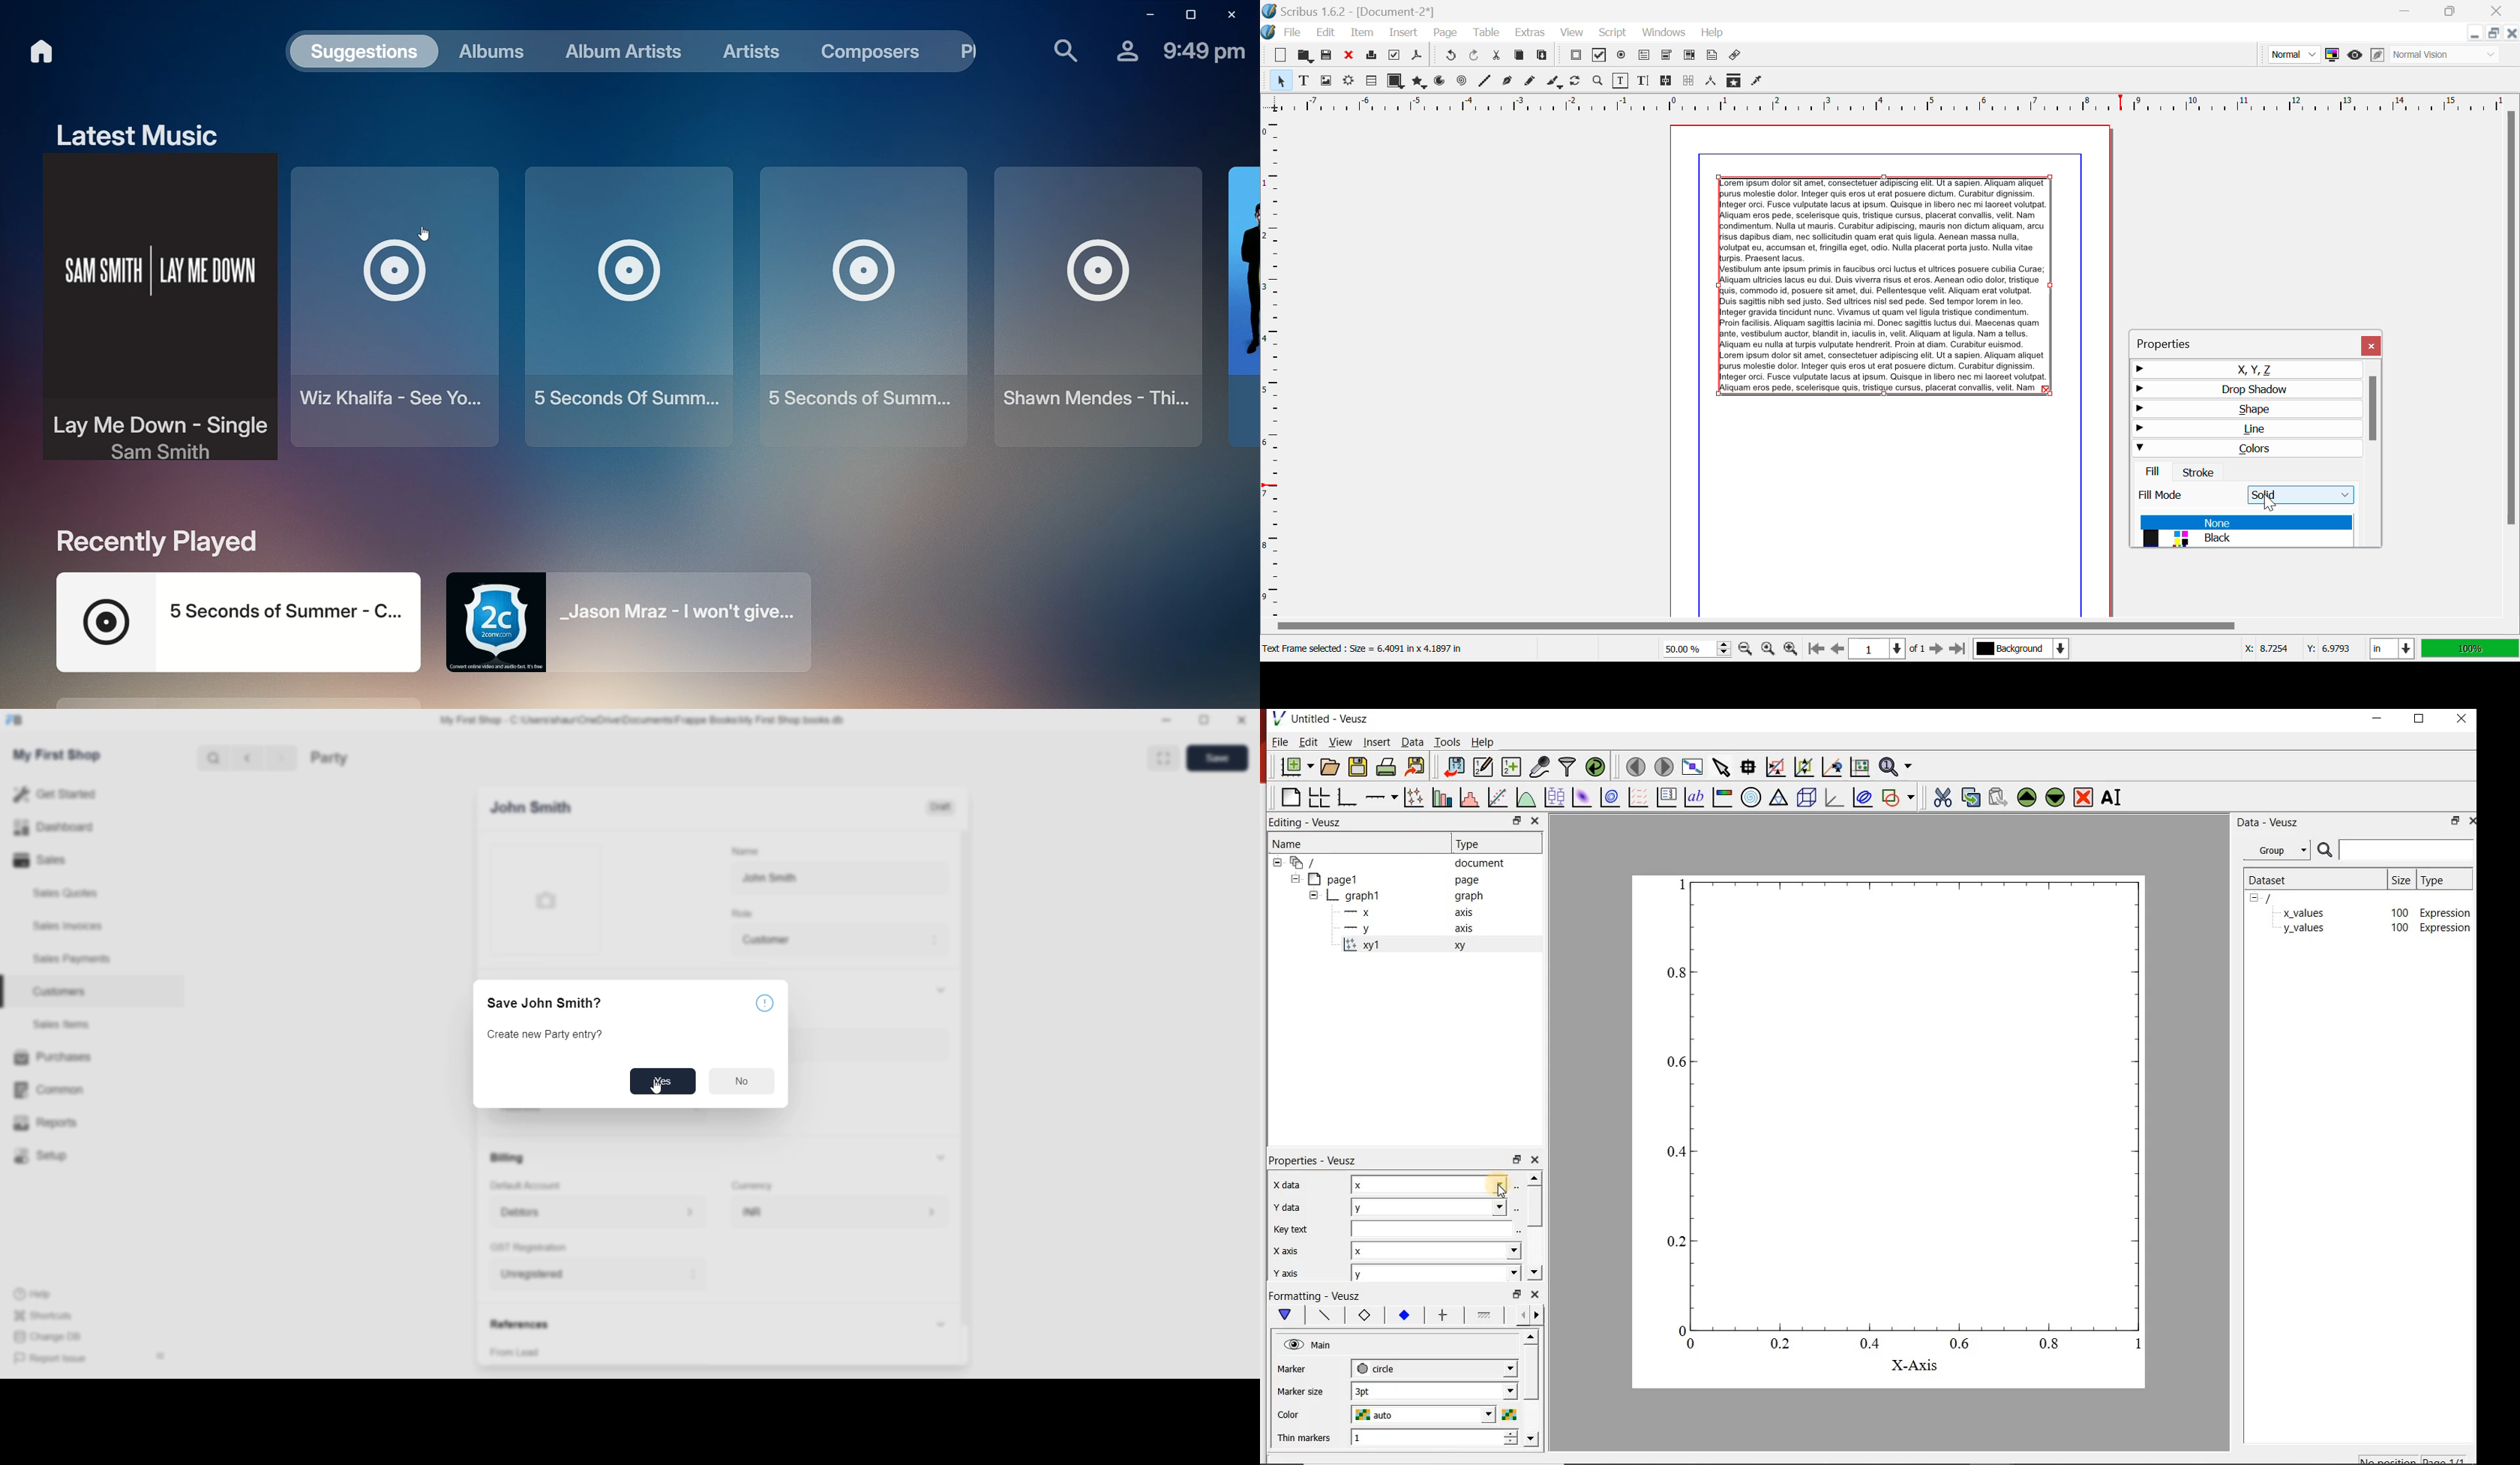  Describe the element at coordinates (1578, 82) in the screenshot. I see `Page Rotation` at that location.